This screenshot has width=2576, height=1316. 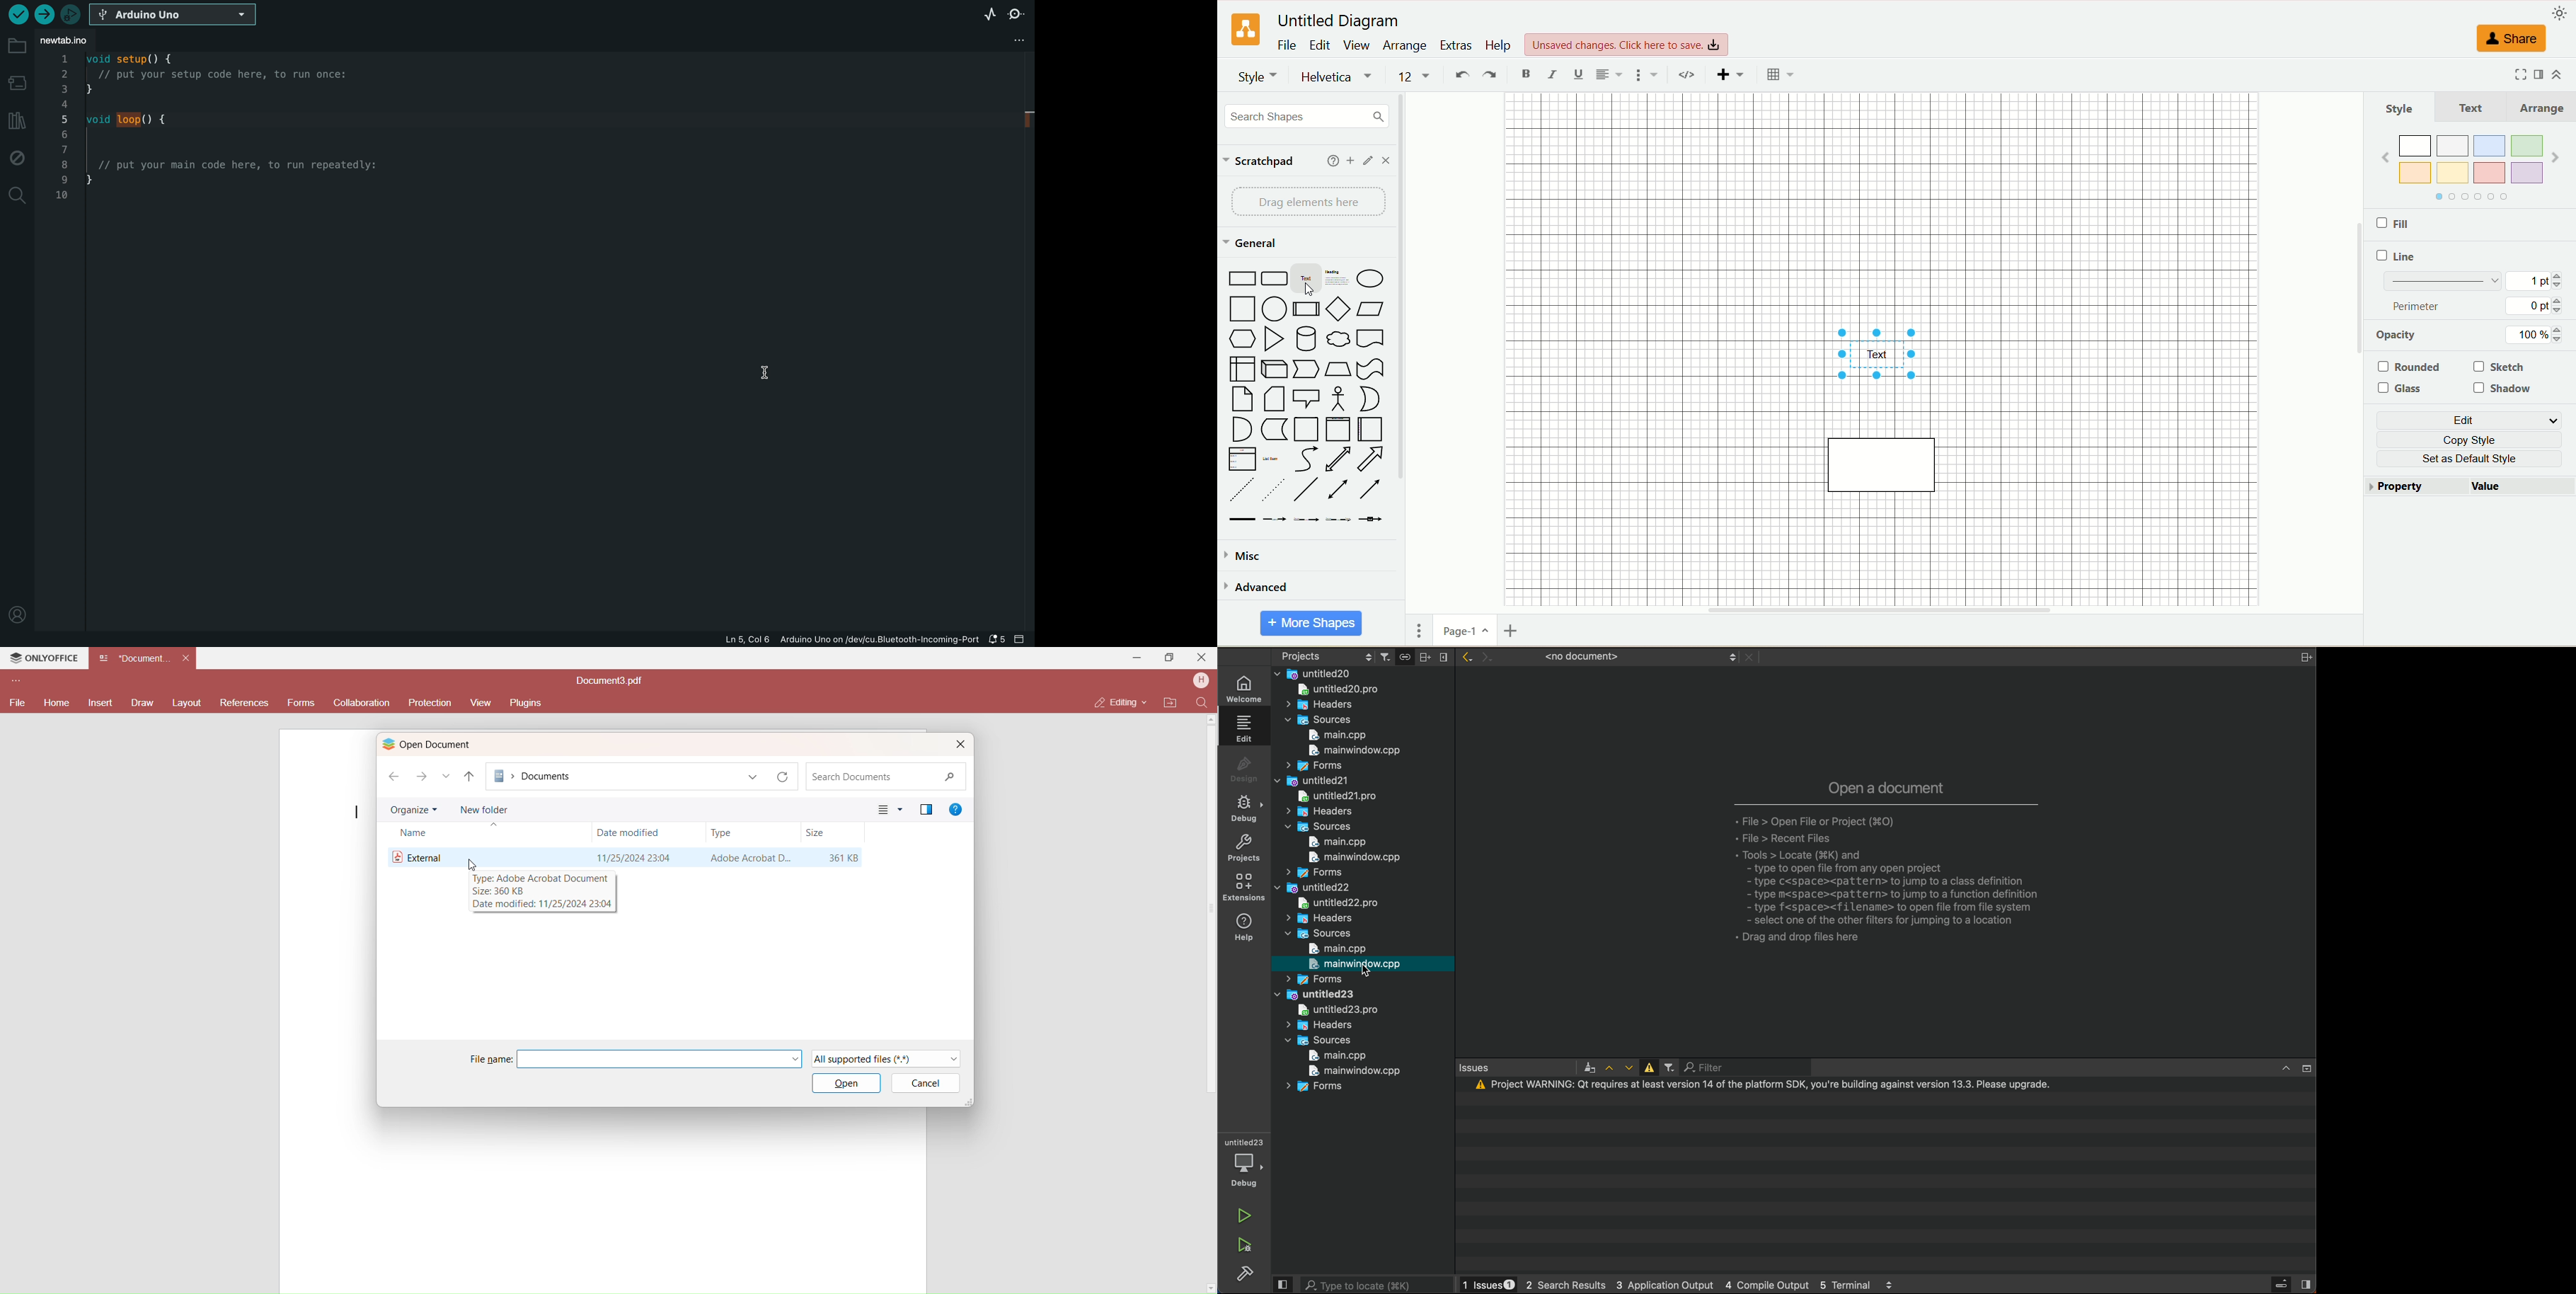 What do you see at coordinates (1311, 624) in the screenshot?
I see `more shapes` at bounding box center [1311, 624].